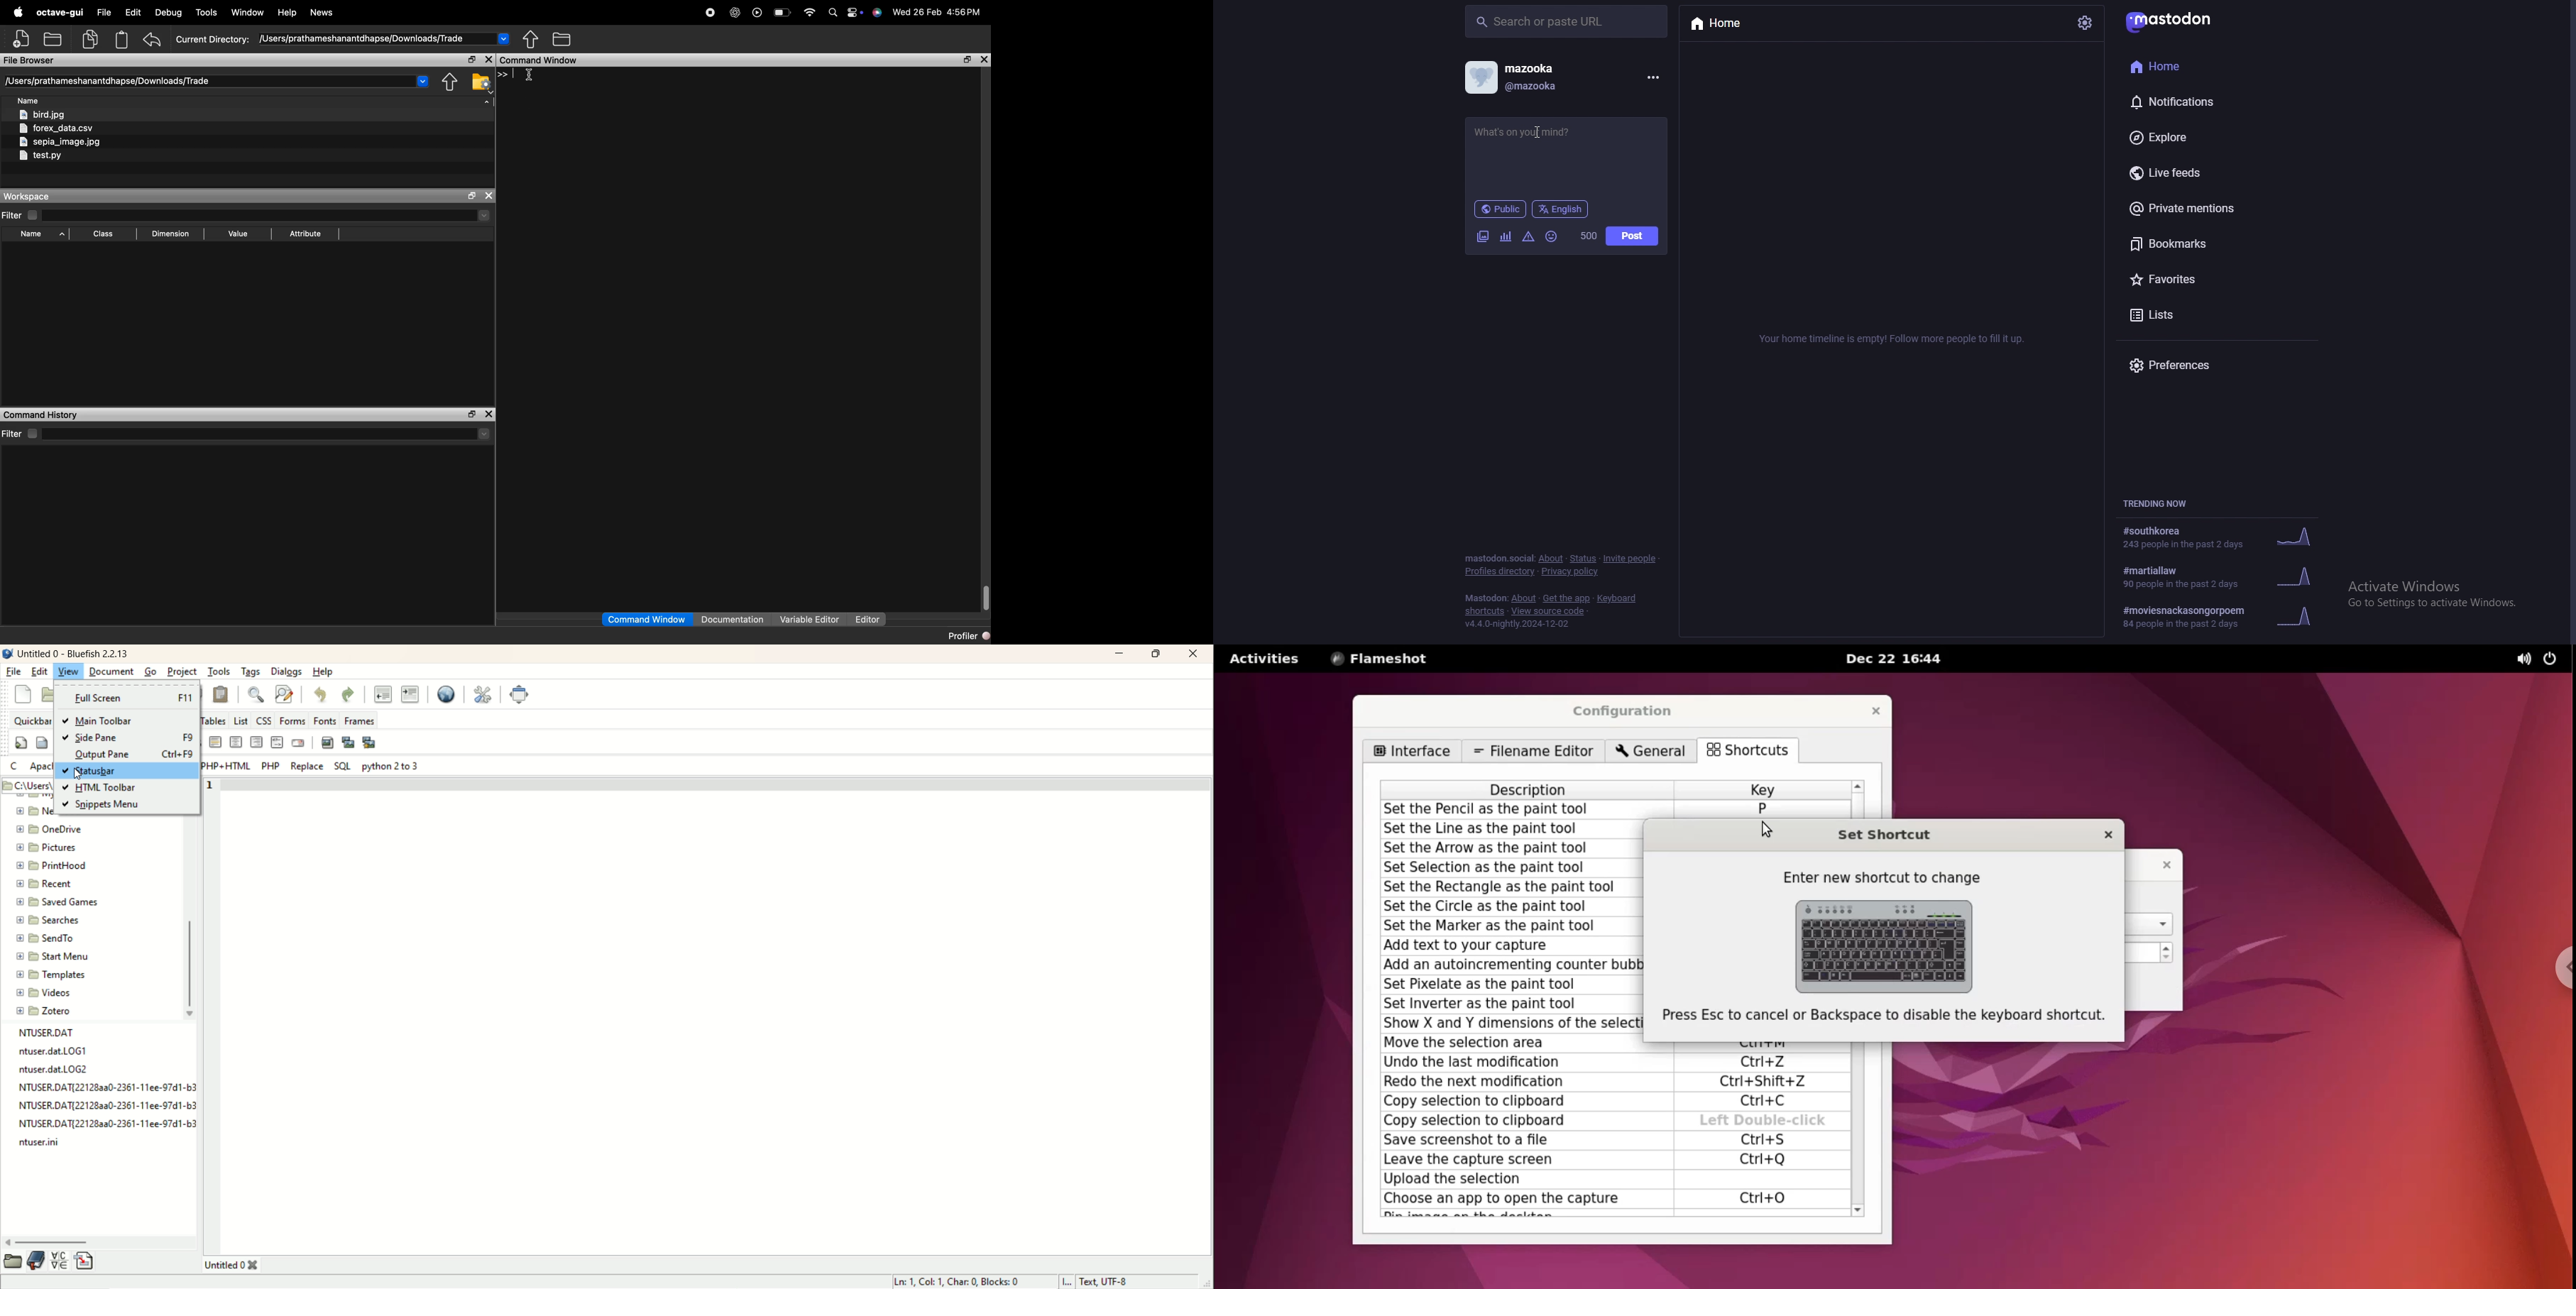  I want to click on version, so click(1523, 625).